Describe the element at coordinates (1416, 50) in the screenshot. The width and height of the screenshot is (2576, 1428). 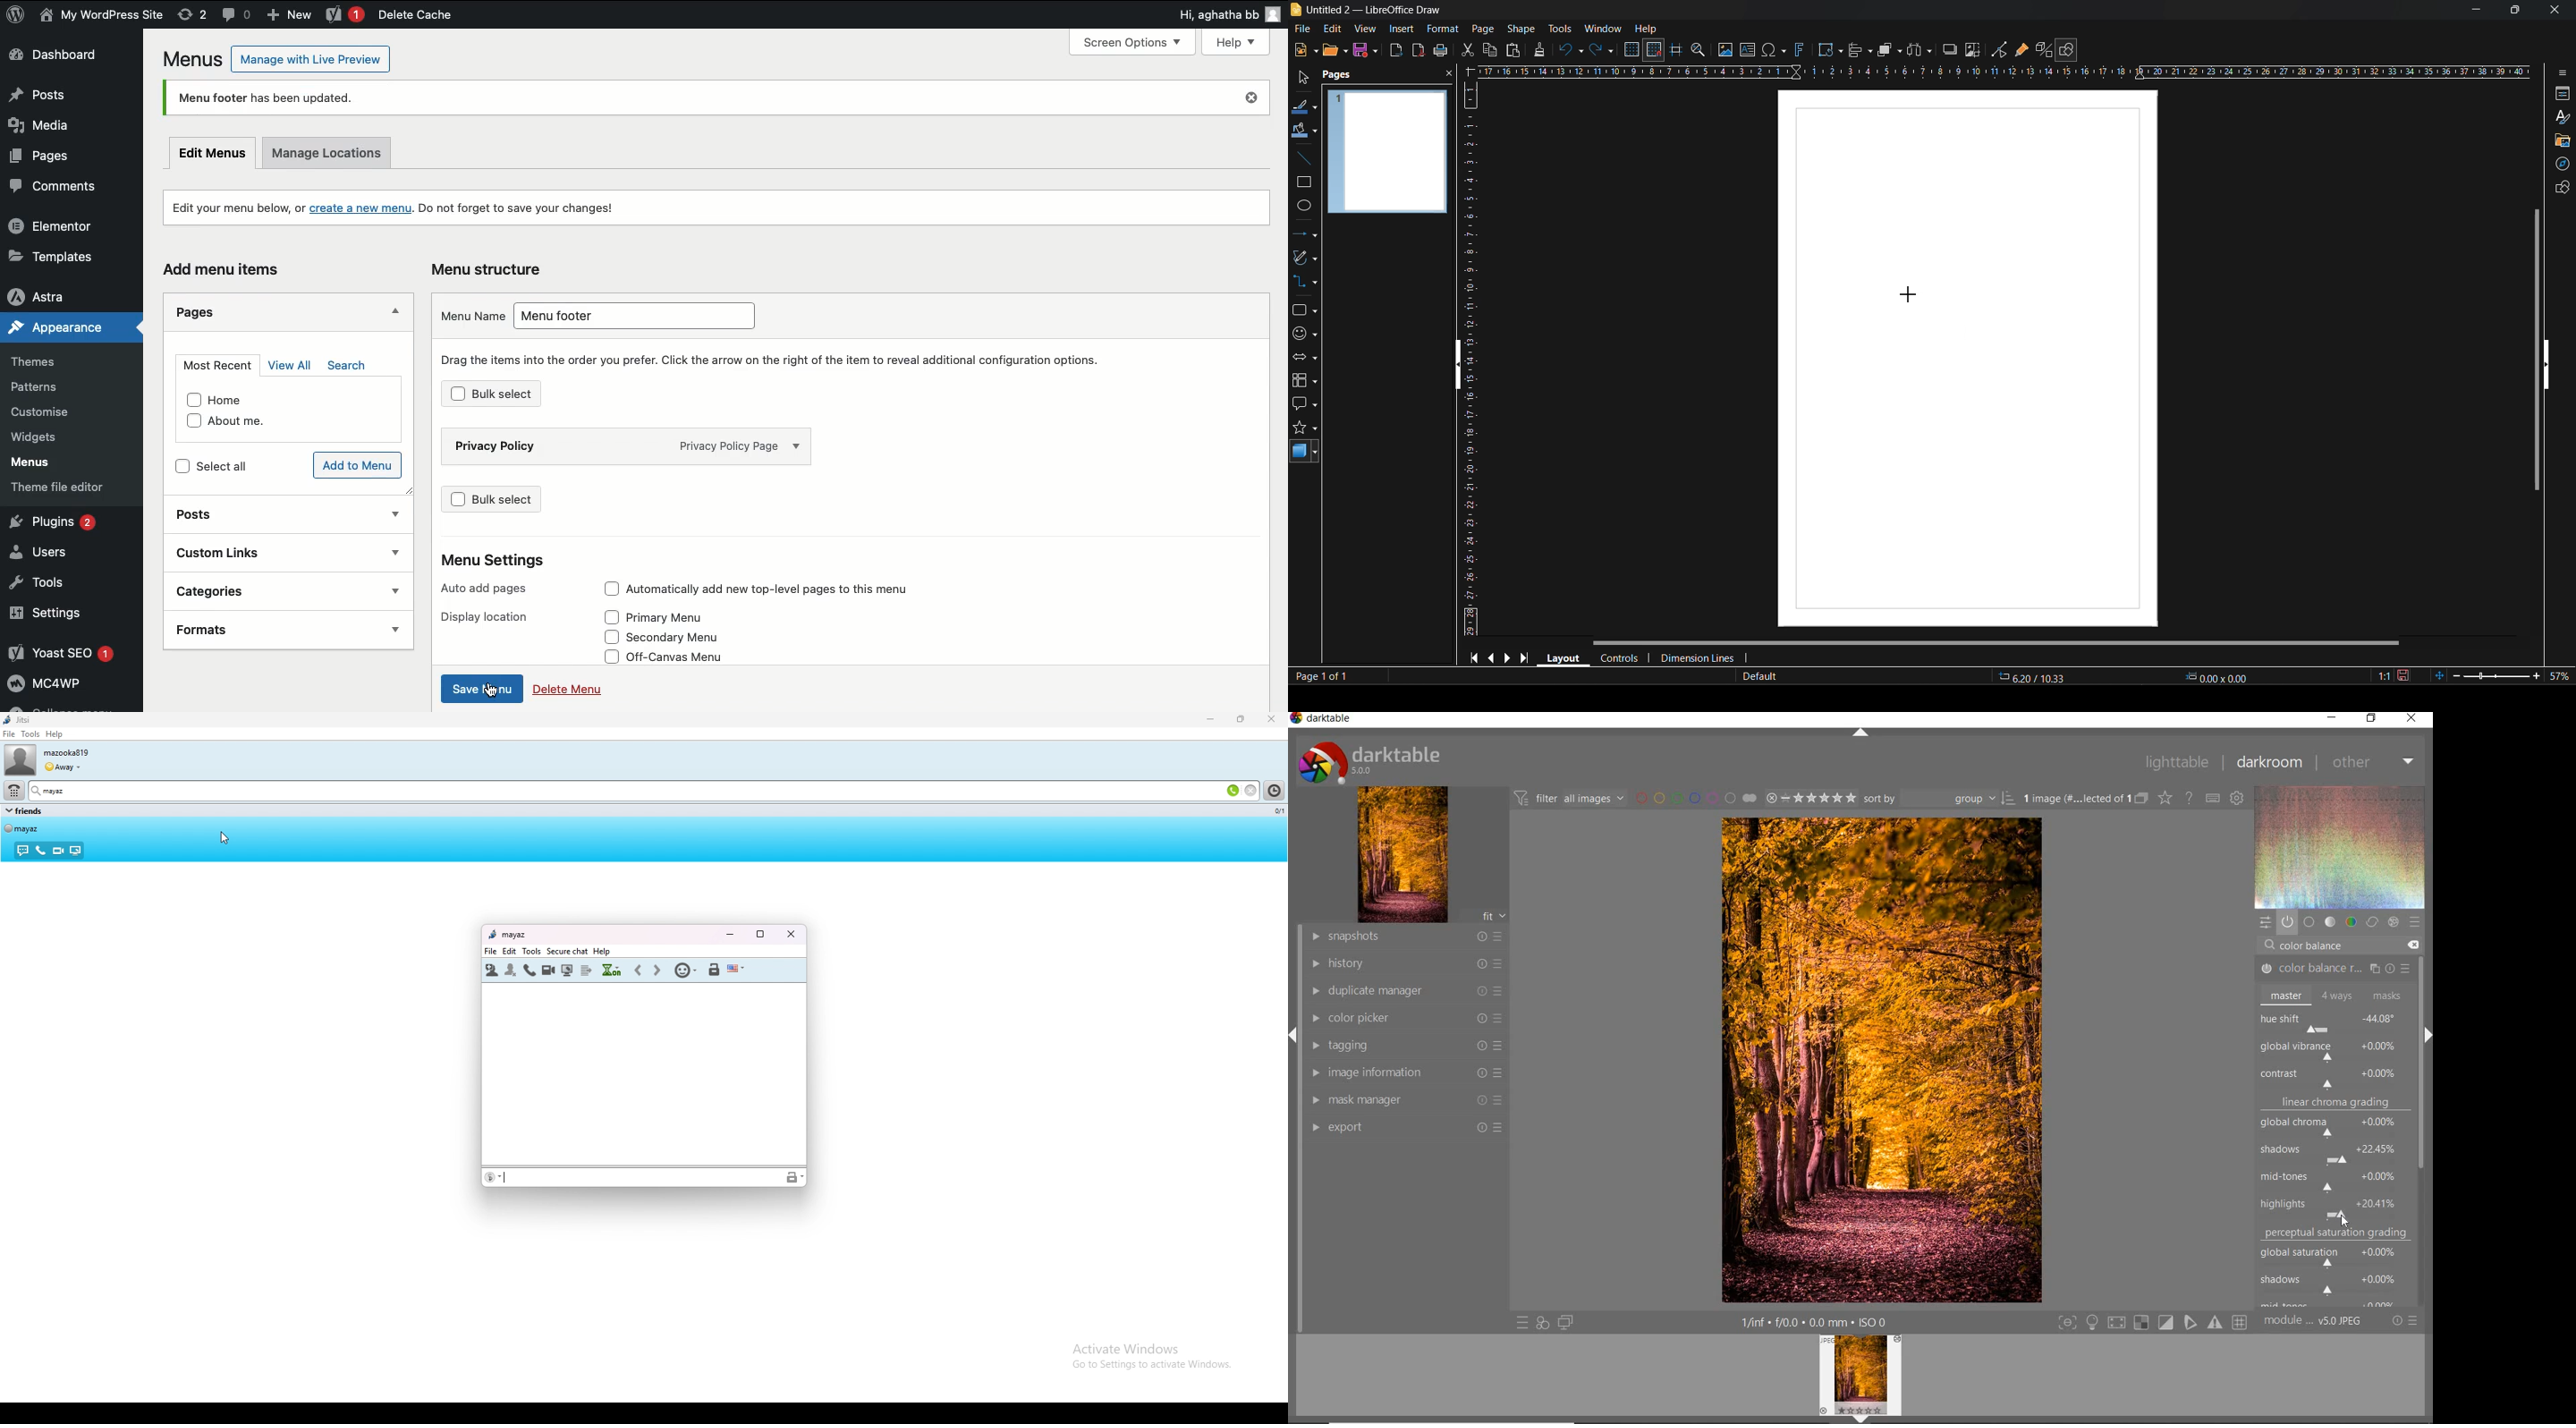
I see `export as pdf` at that location.